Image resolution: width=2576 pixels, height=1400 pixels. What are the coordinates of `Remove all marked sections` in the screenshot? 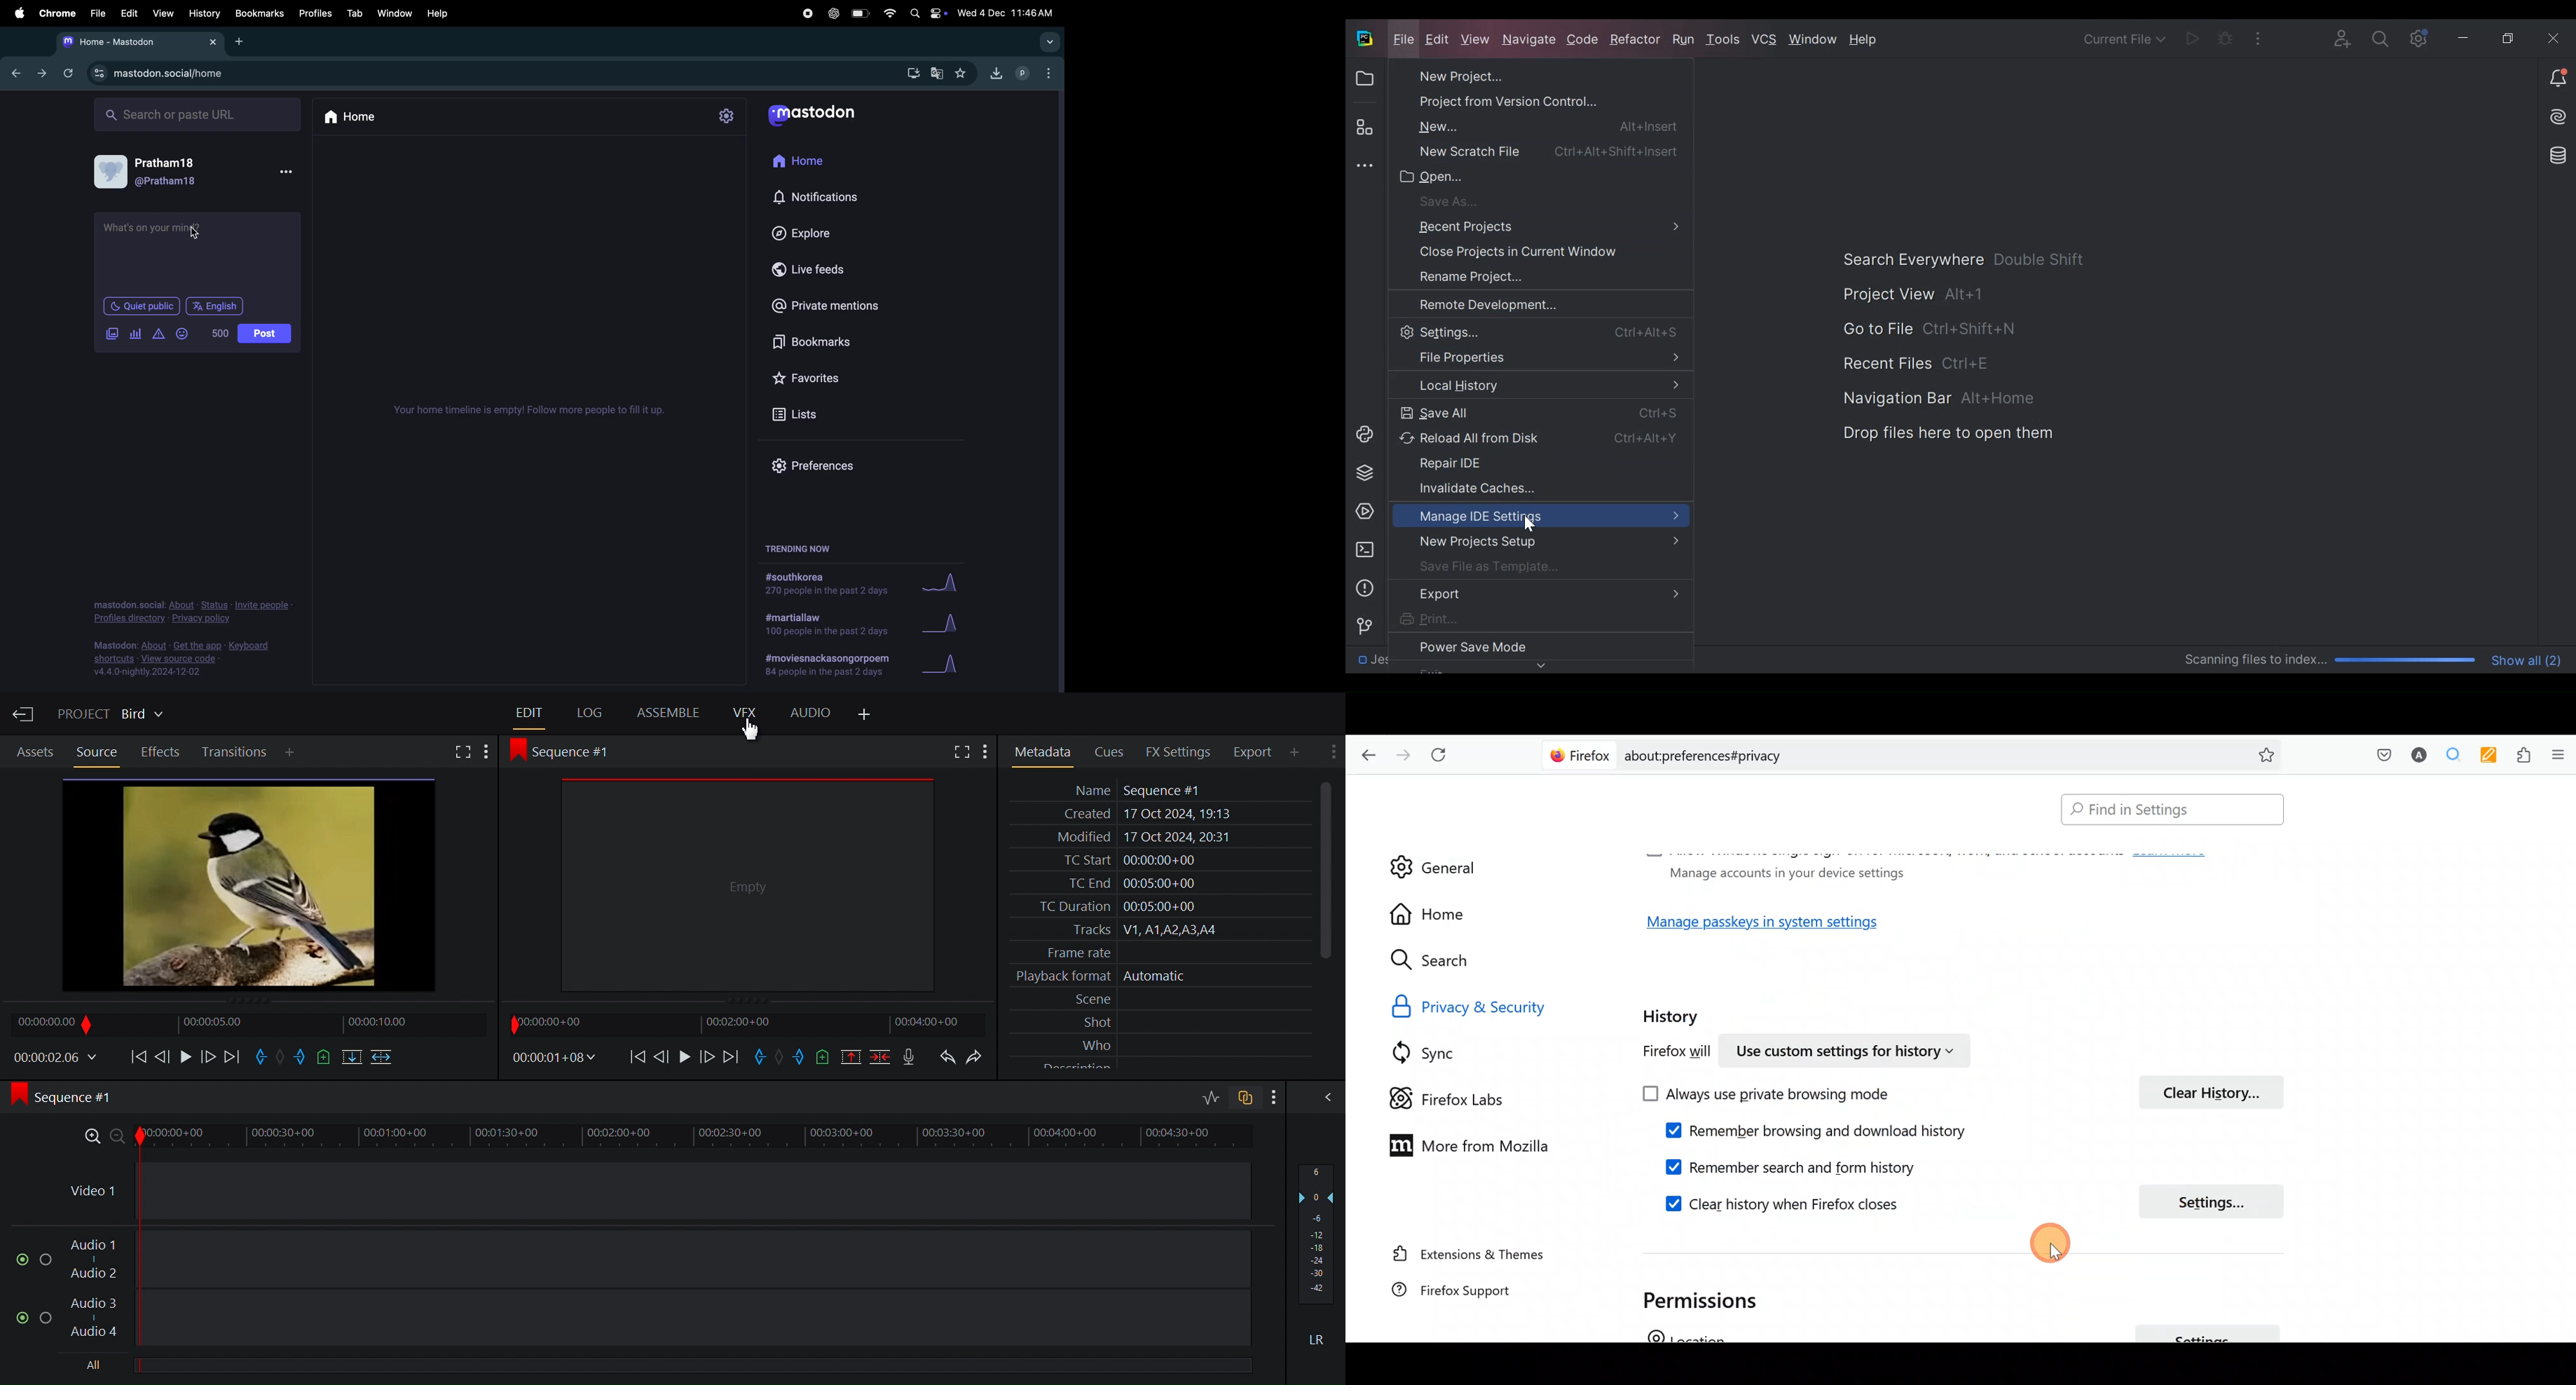 It's located at (851, 1058).